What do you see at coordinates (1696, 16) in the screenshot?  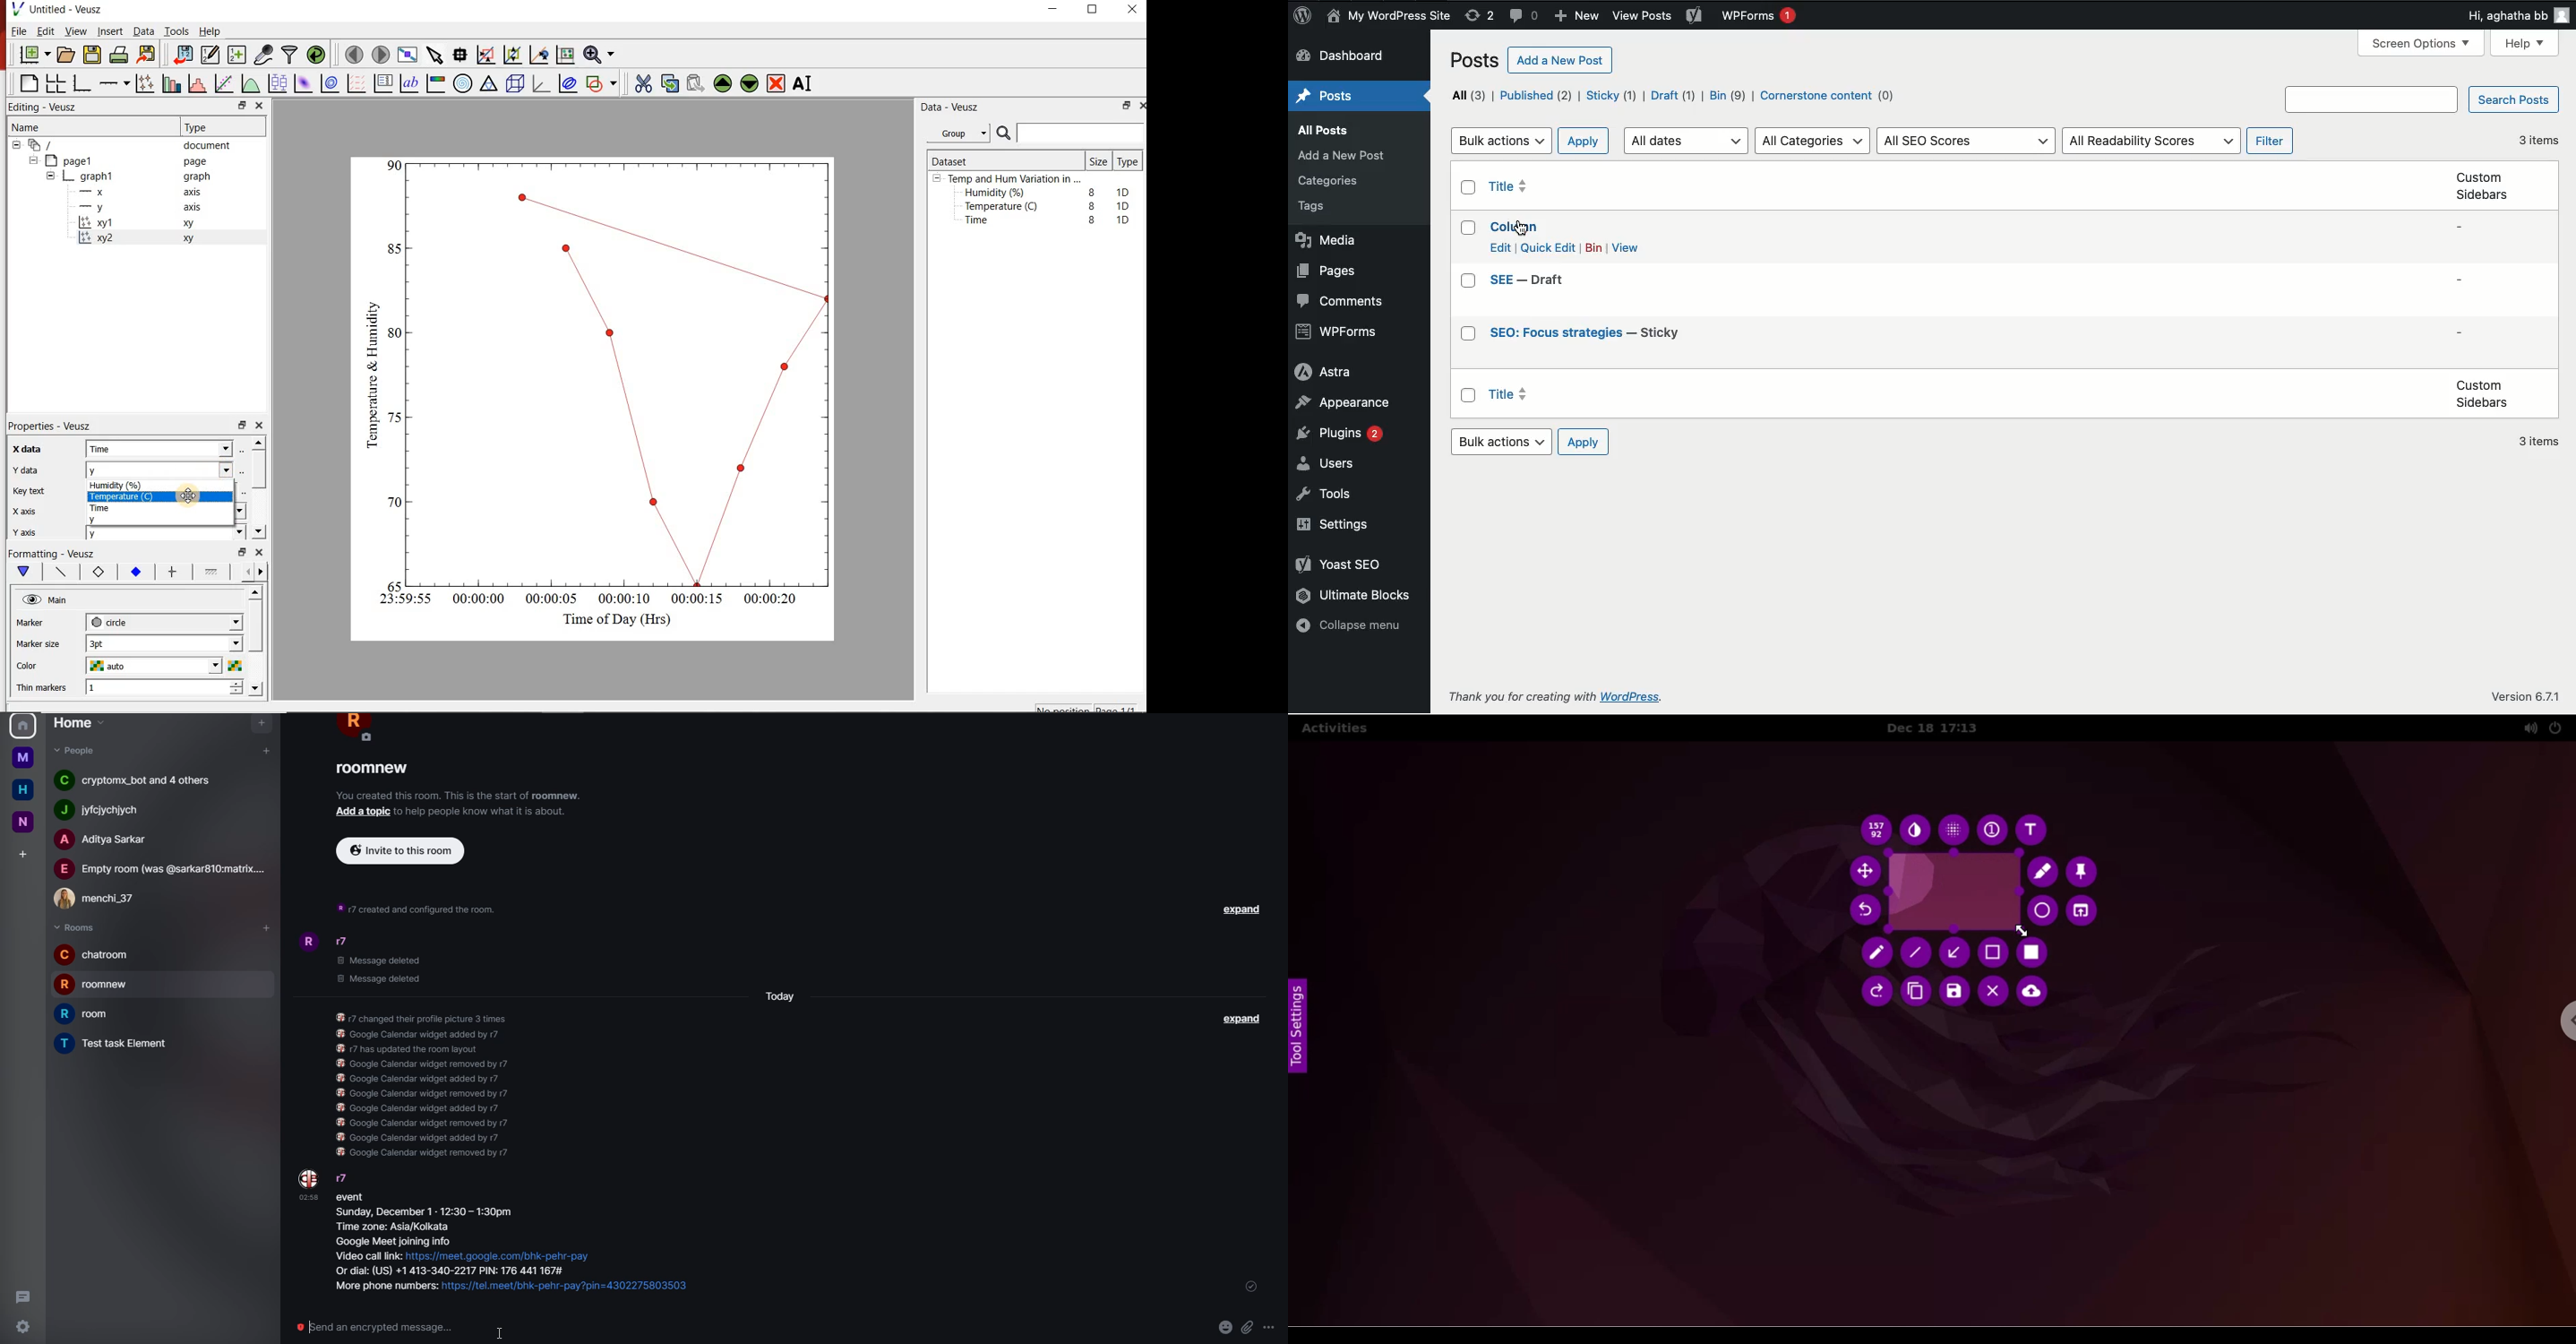 I see `Yoast` at bounding box center [1696, 16].